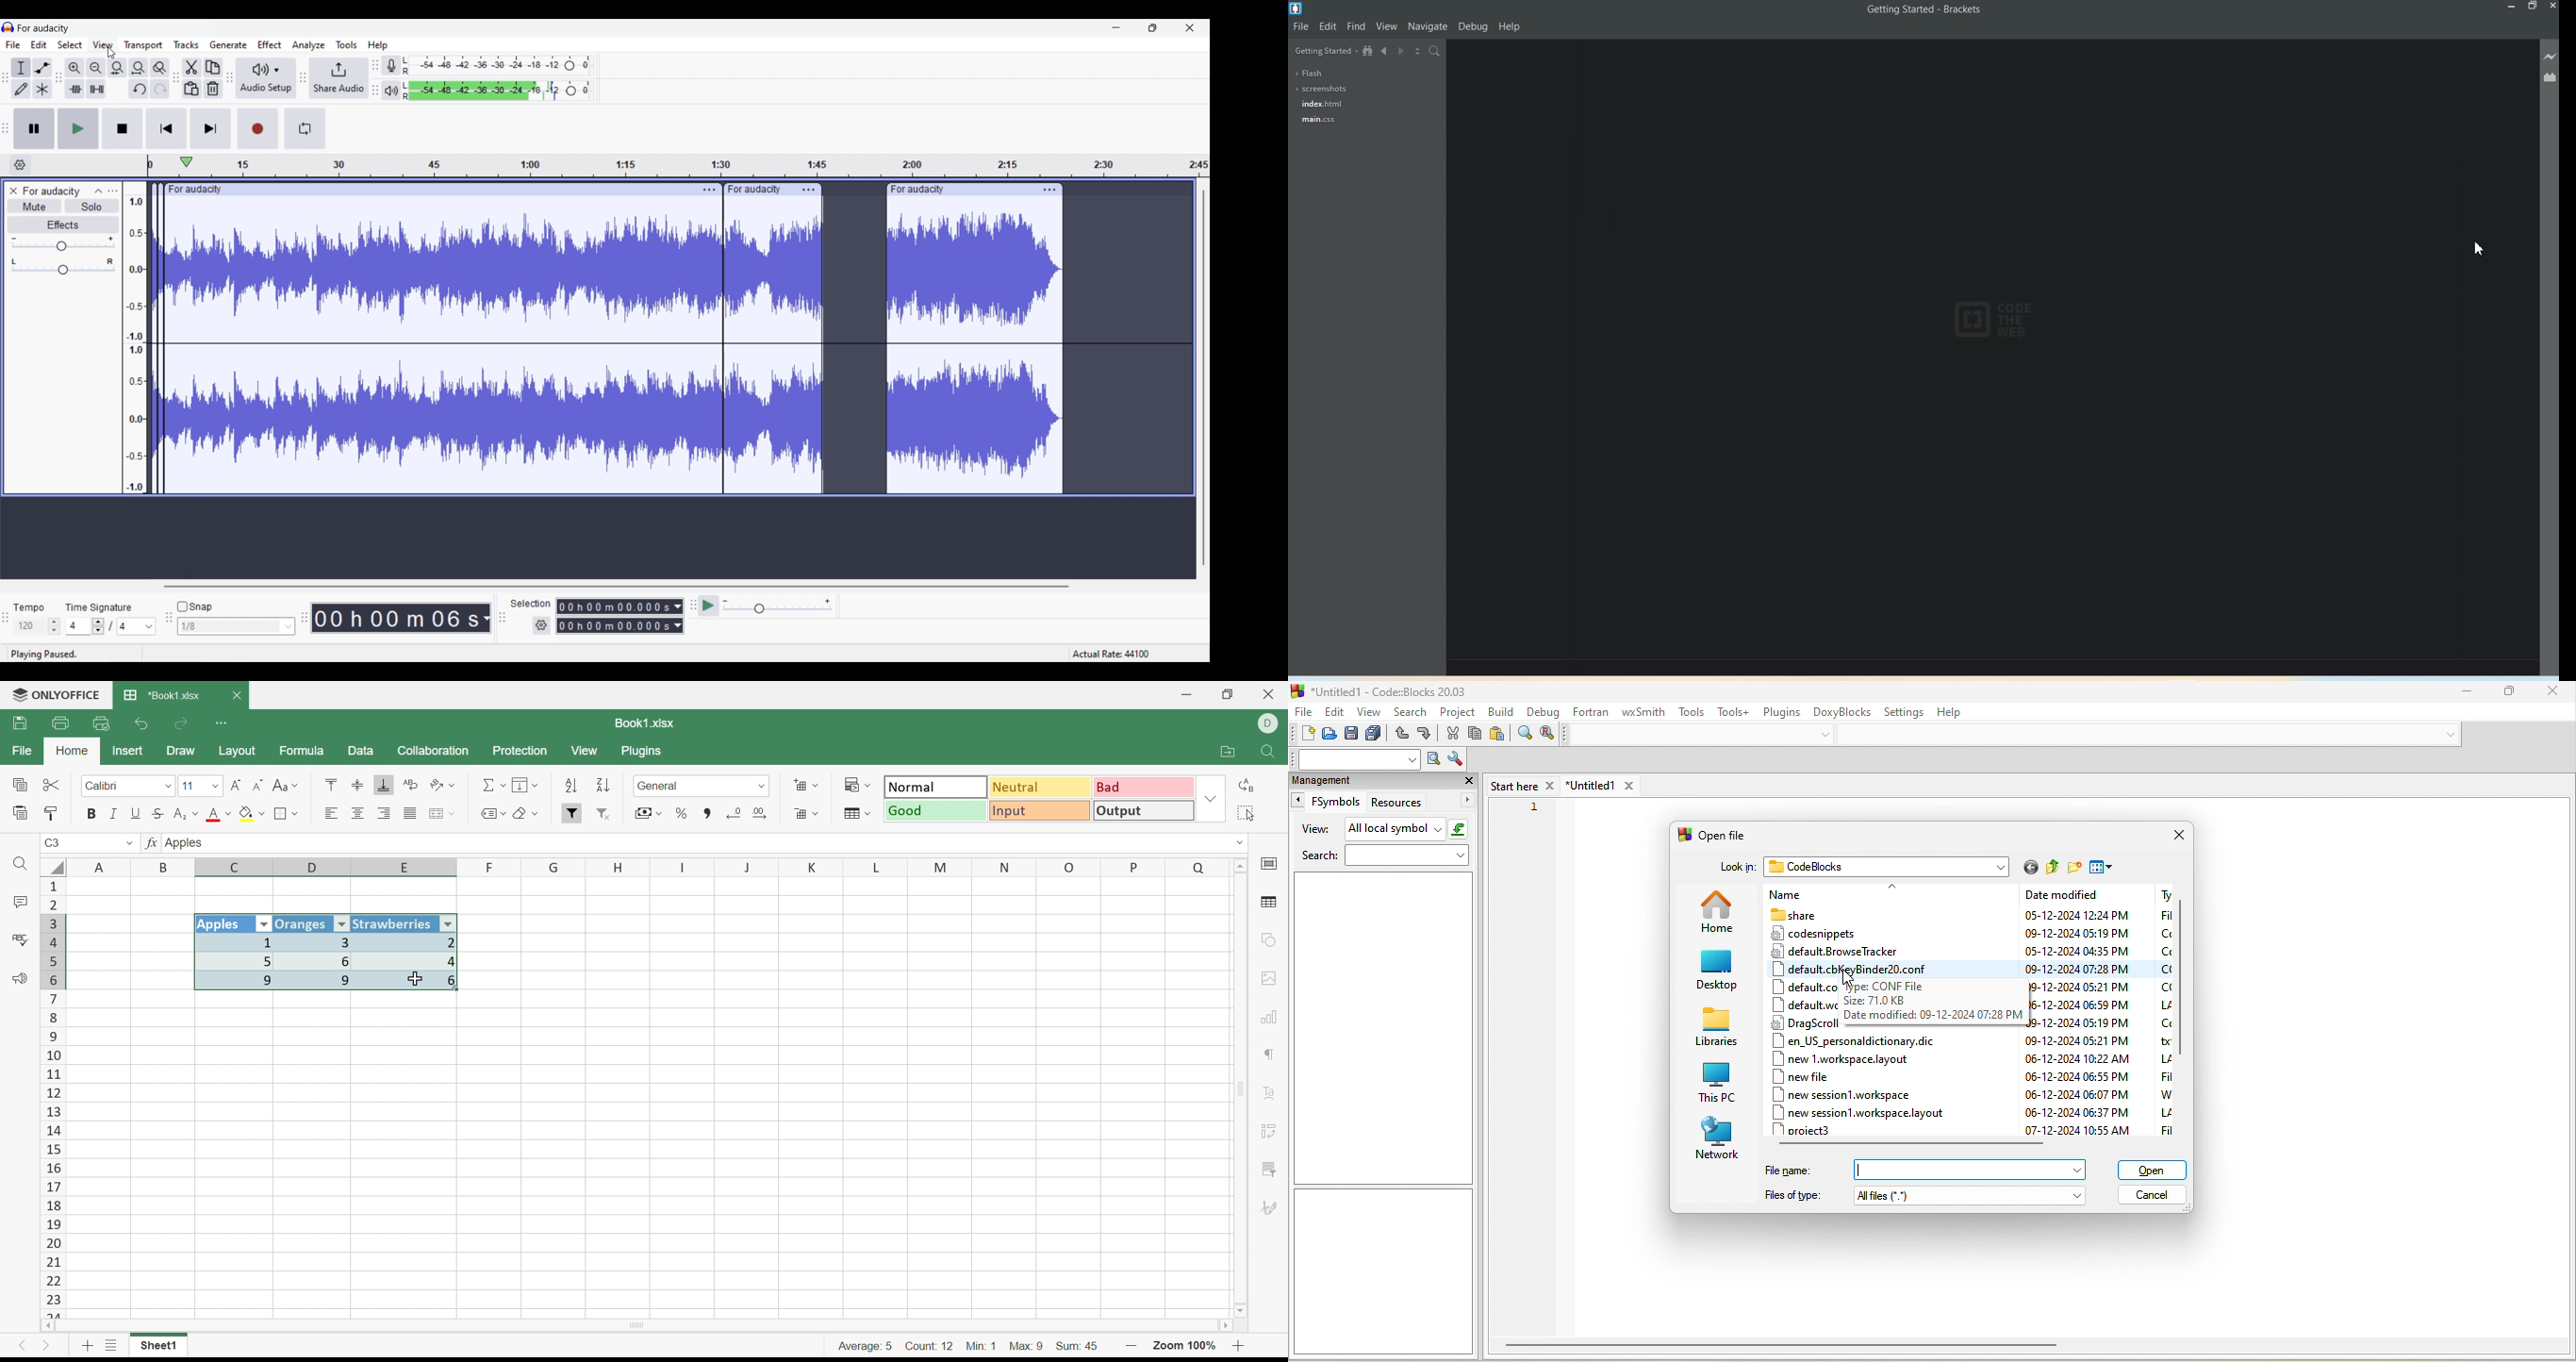 The image size is (2576, 1372). I want to click on Analyze menu, so click(309, 45).